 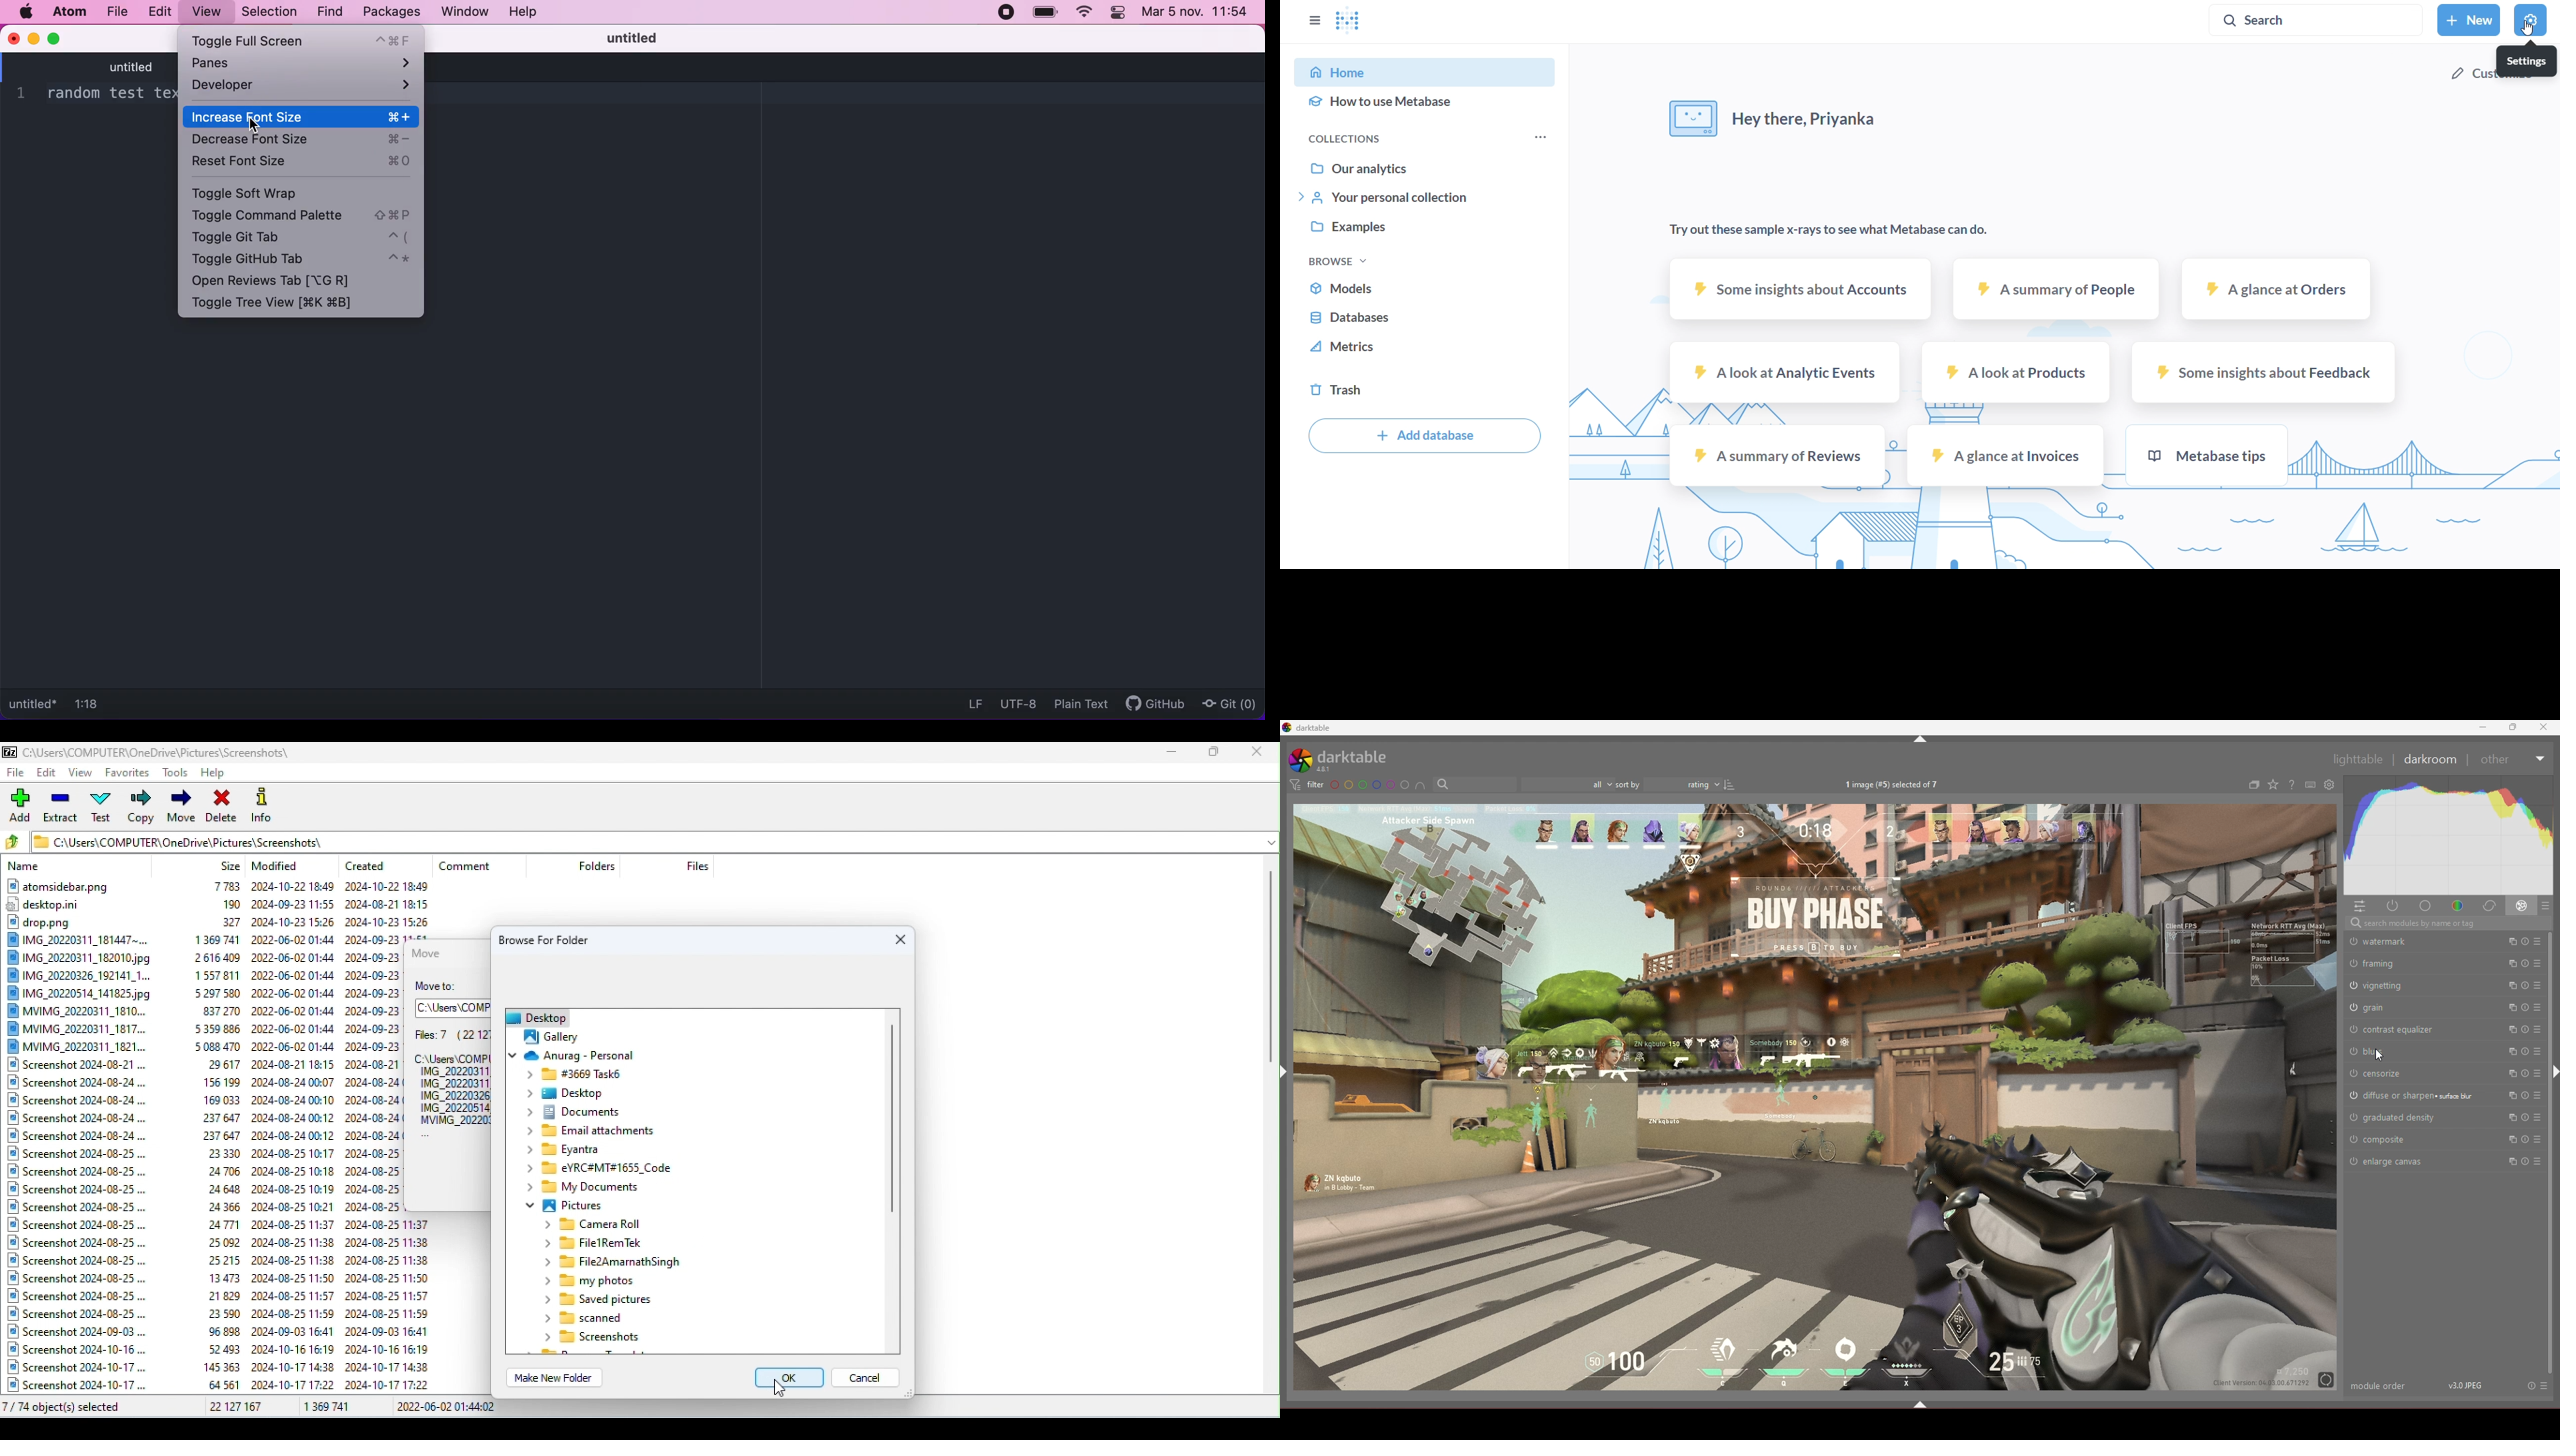 What do you see at coordinates (2544, 727) in the screenshot?
I see `close` at bounding box center [2544, 727].